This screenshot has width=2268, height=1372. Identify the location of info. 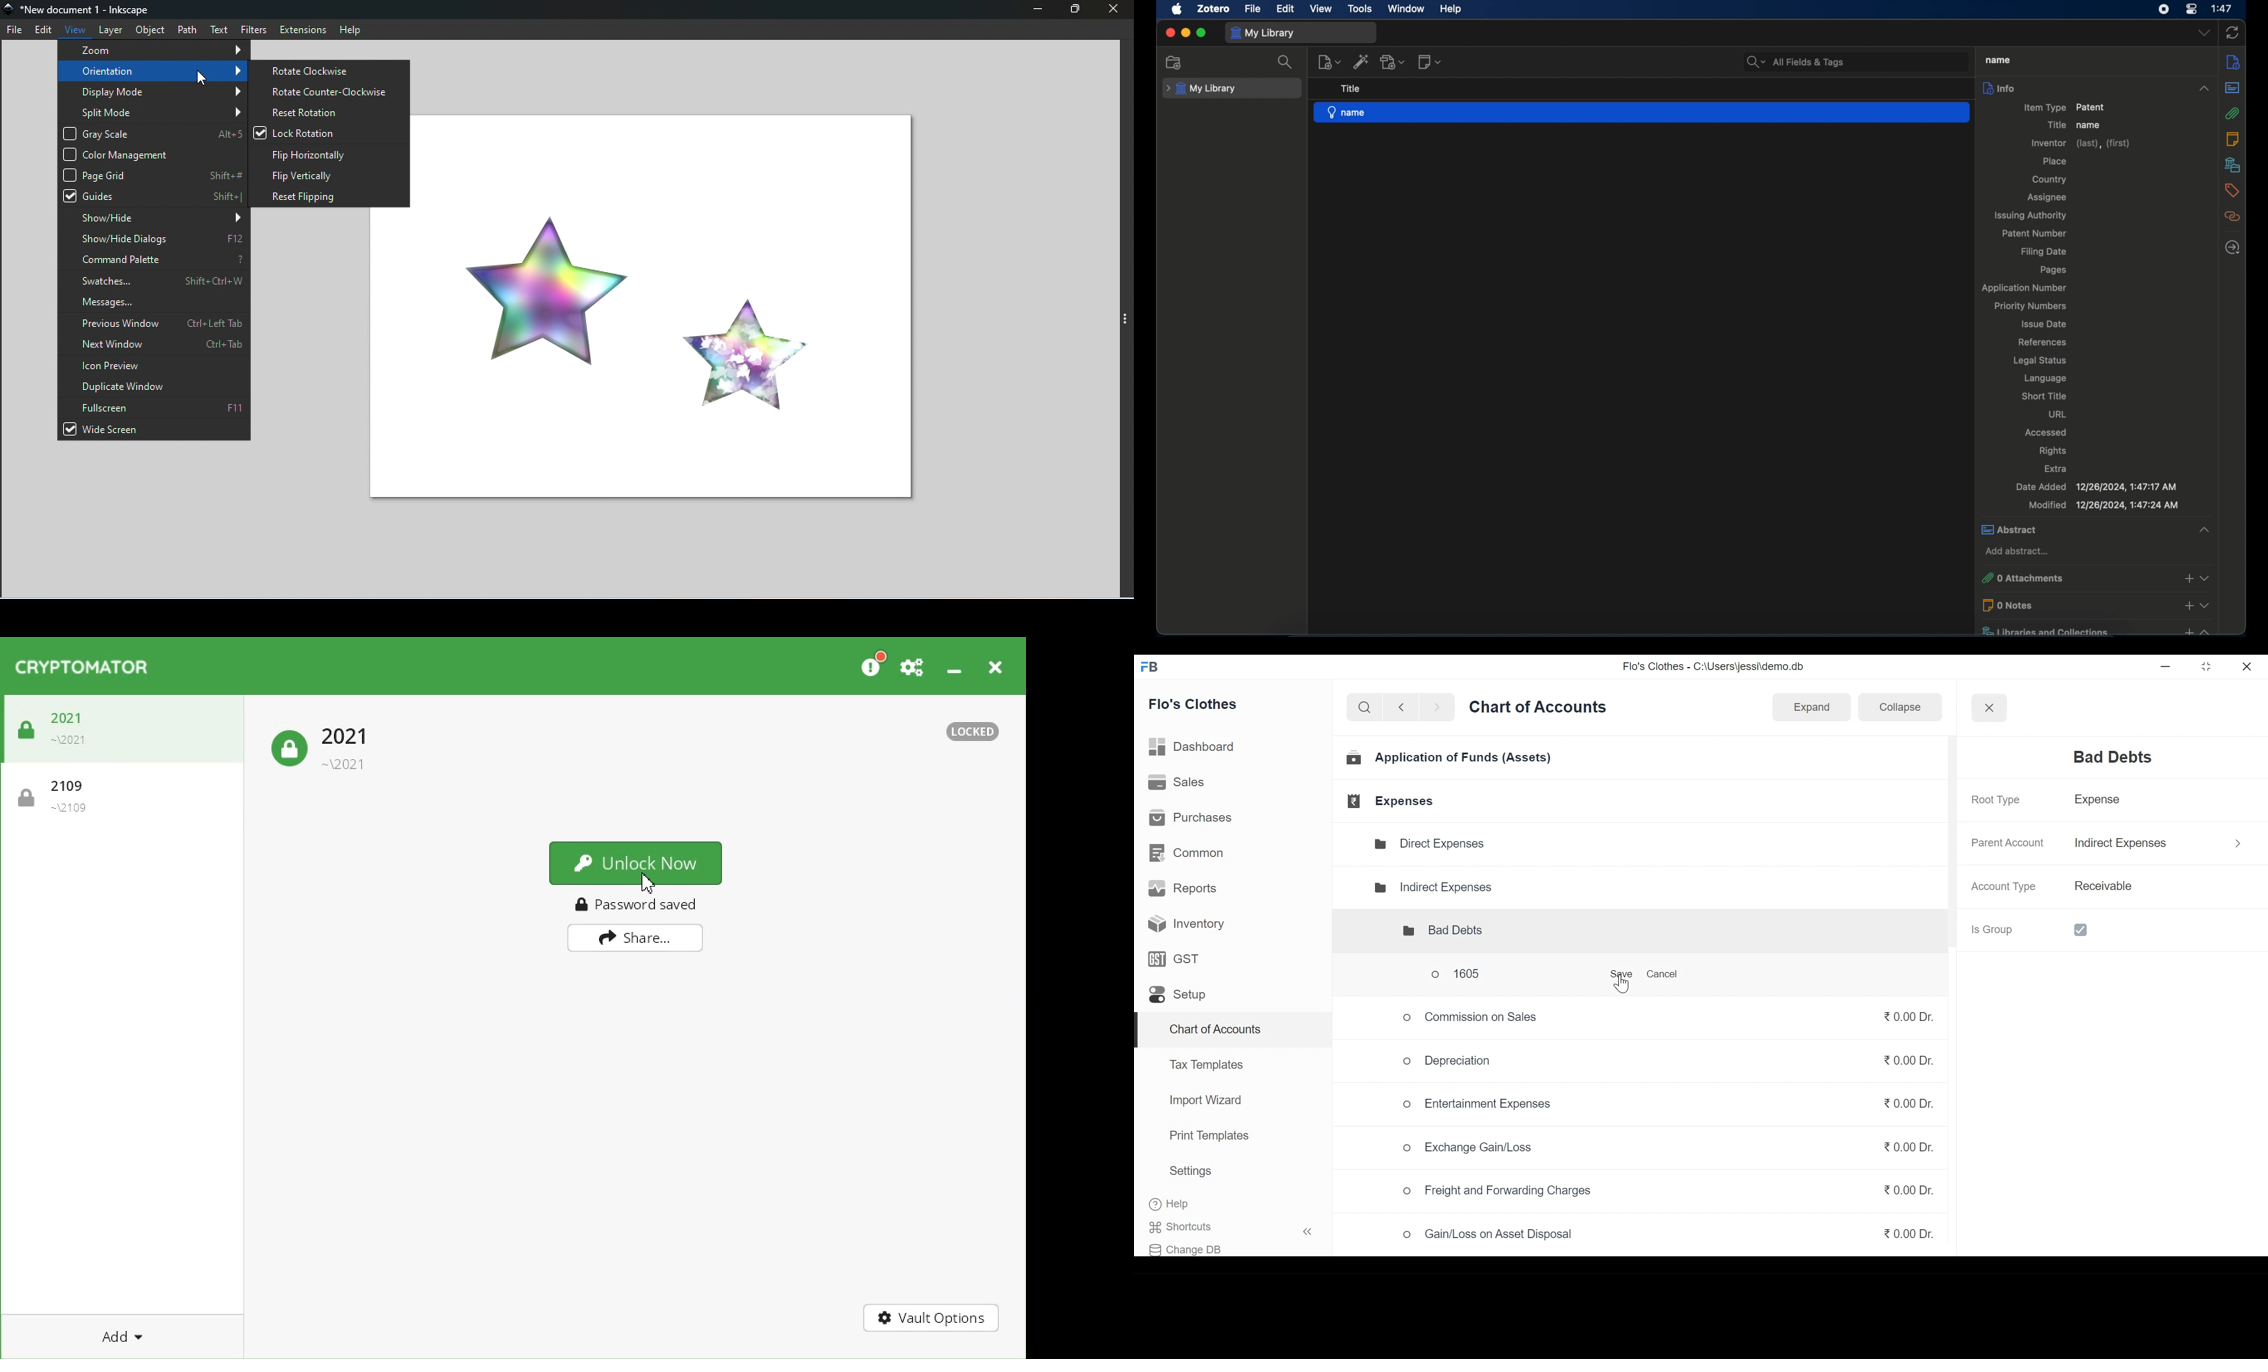
(2081, 87).